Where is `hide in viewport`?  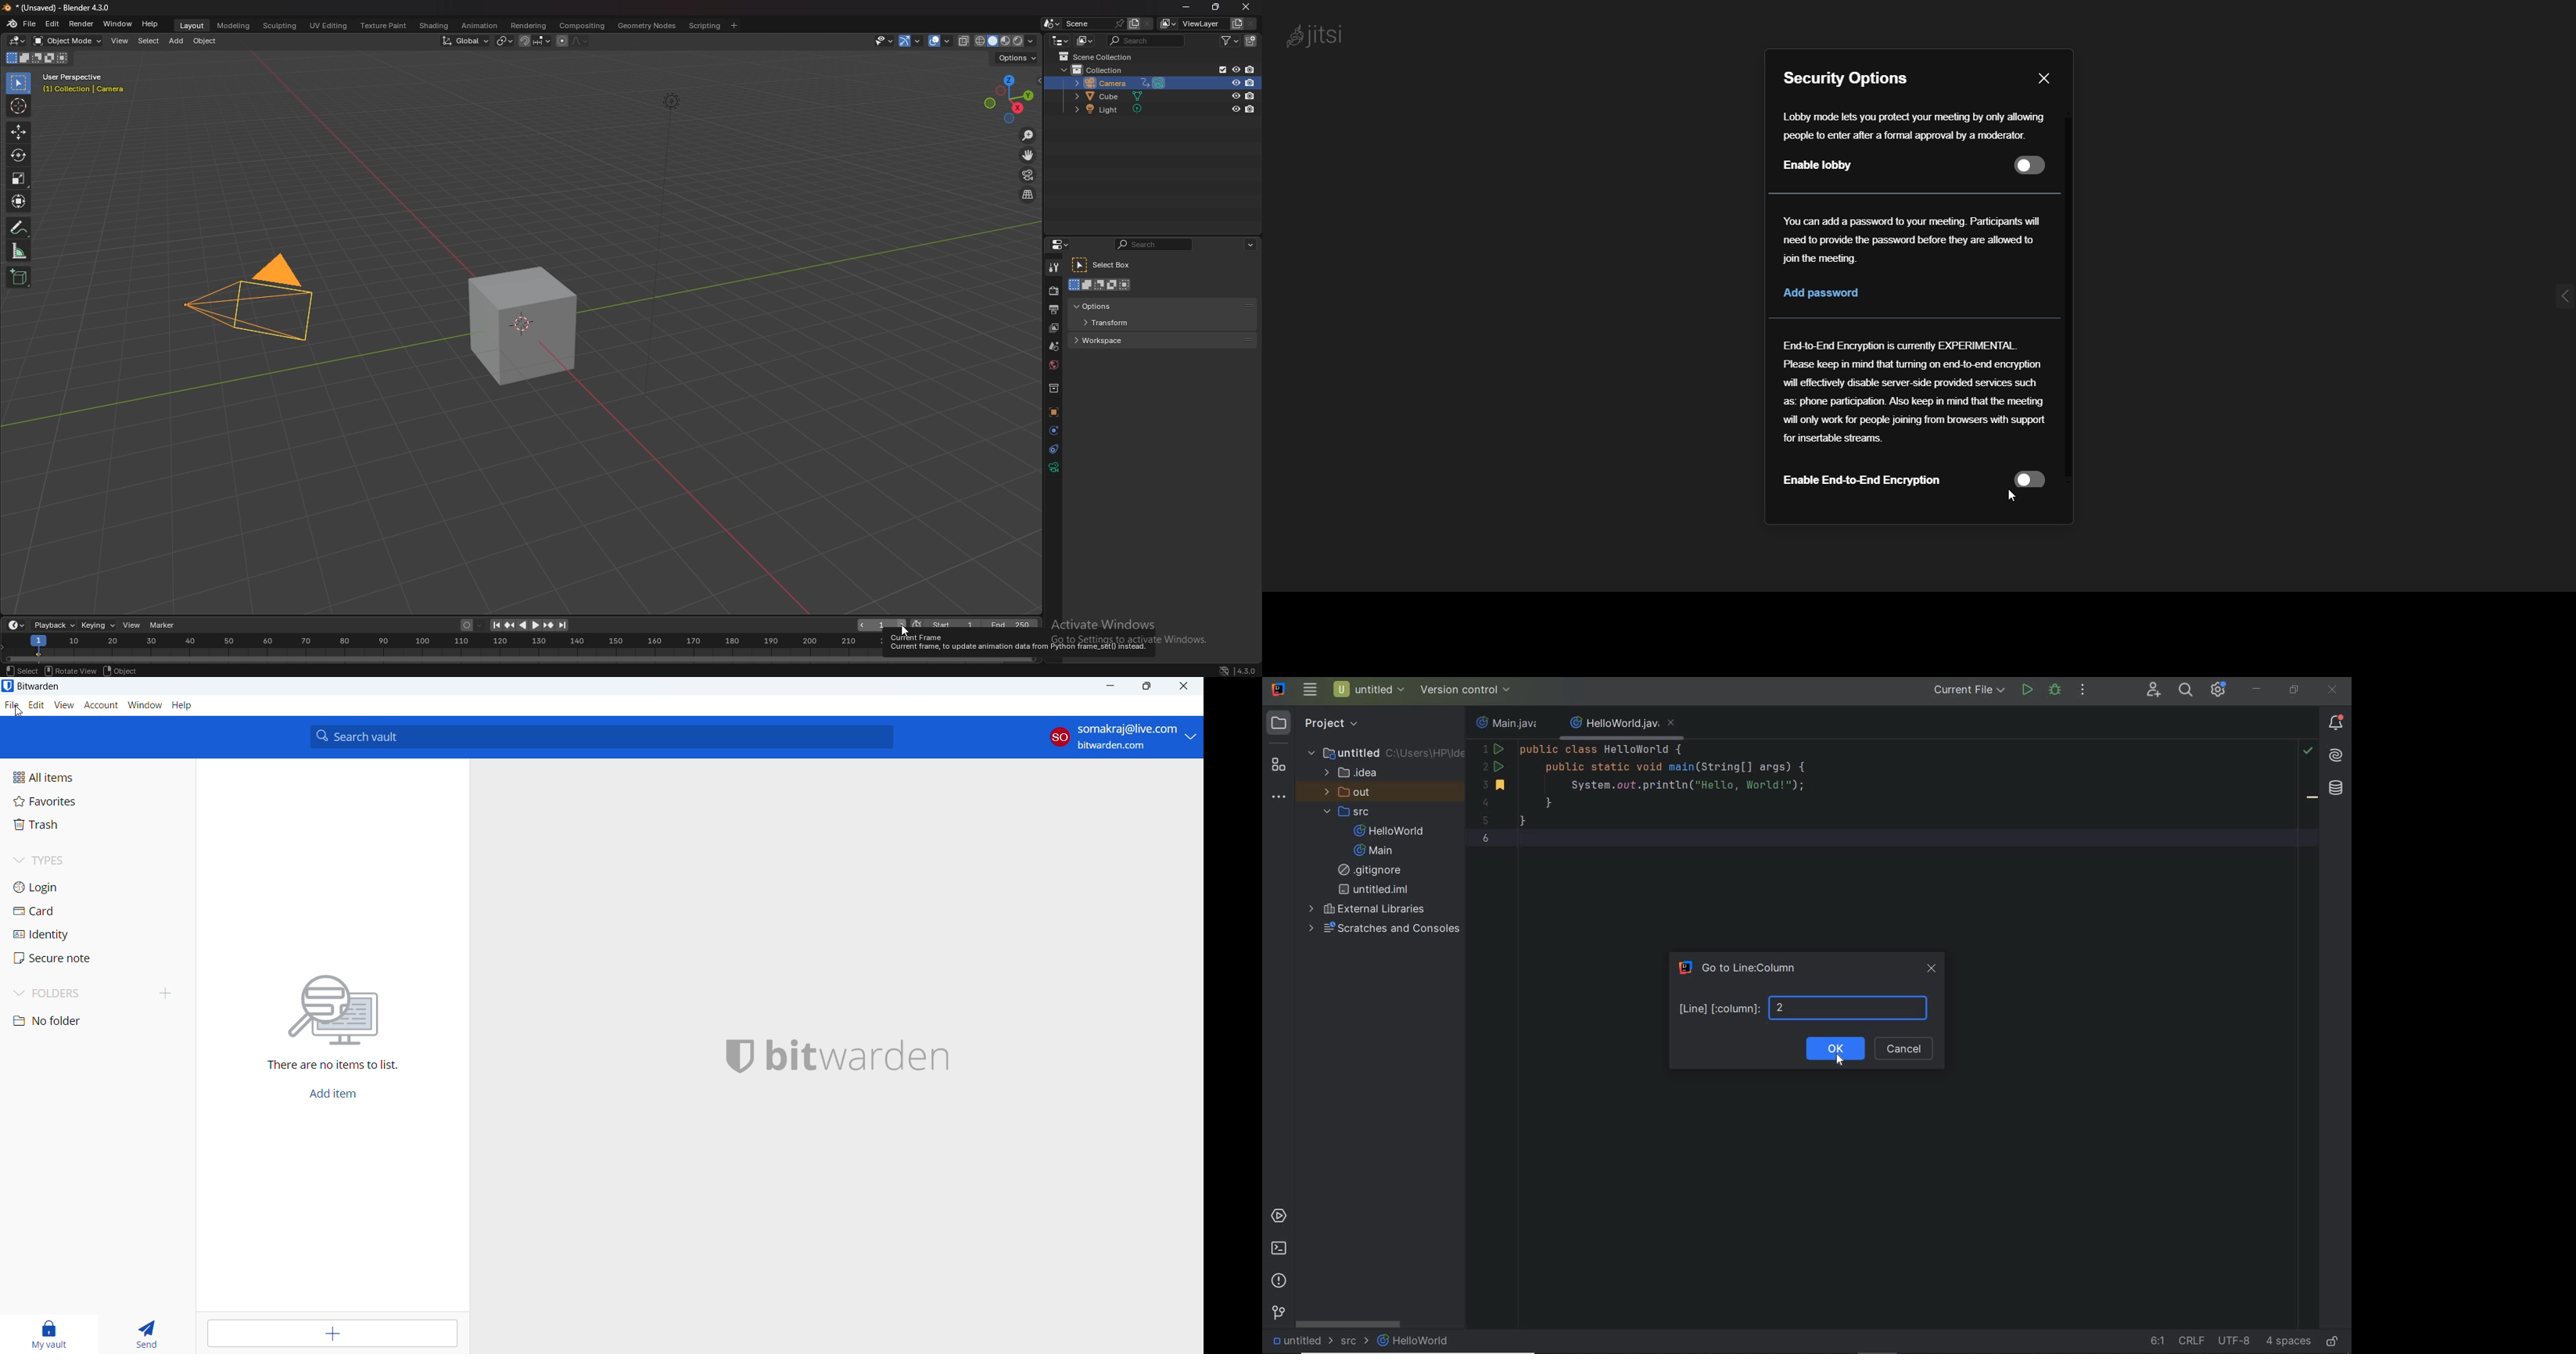
hide in viewport is located at coordinates (1236, 109).